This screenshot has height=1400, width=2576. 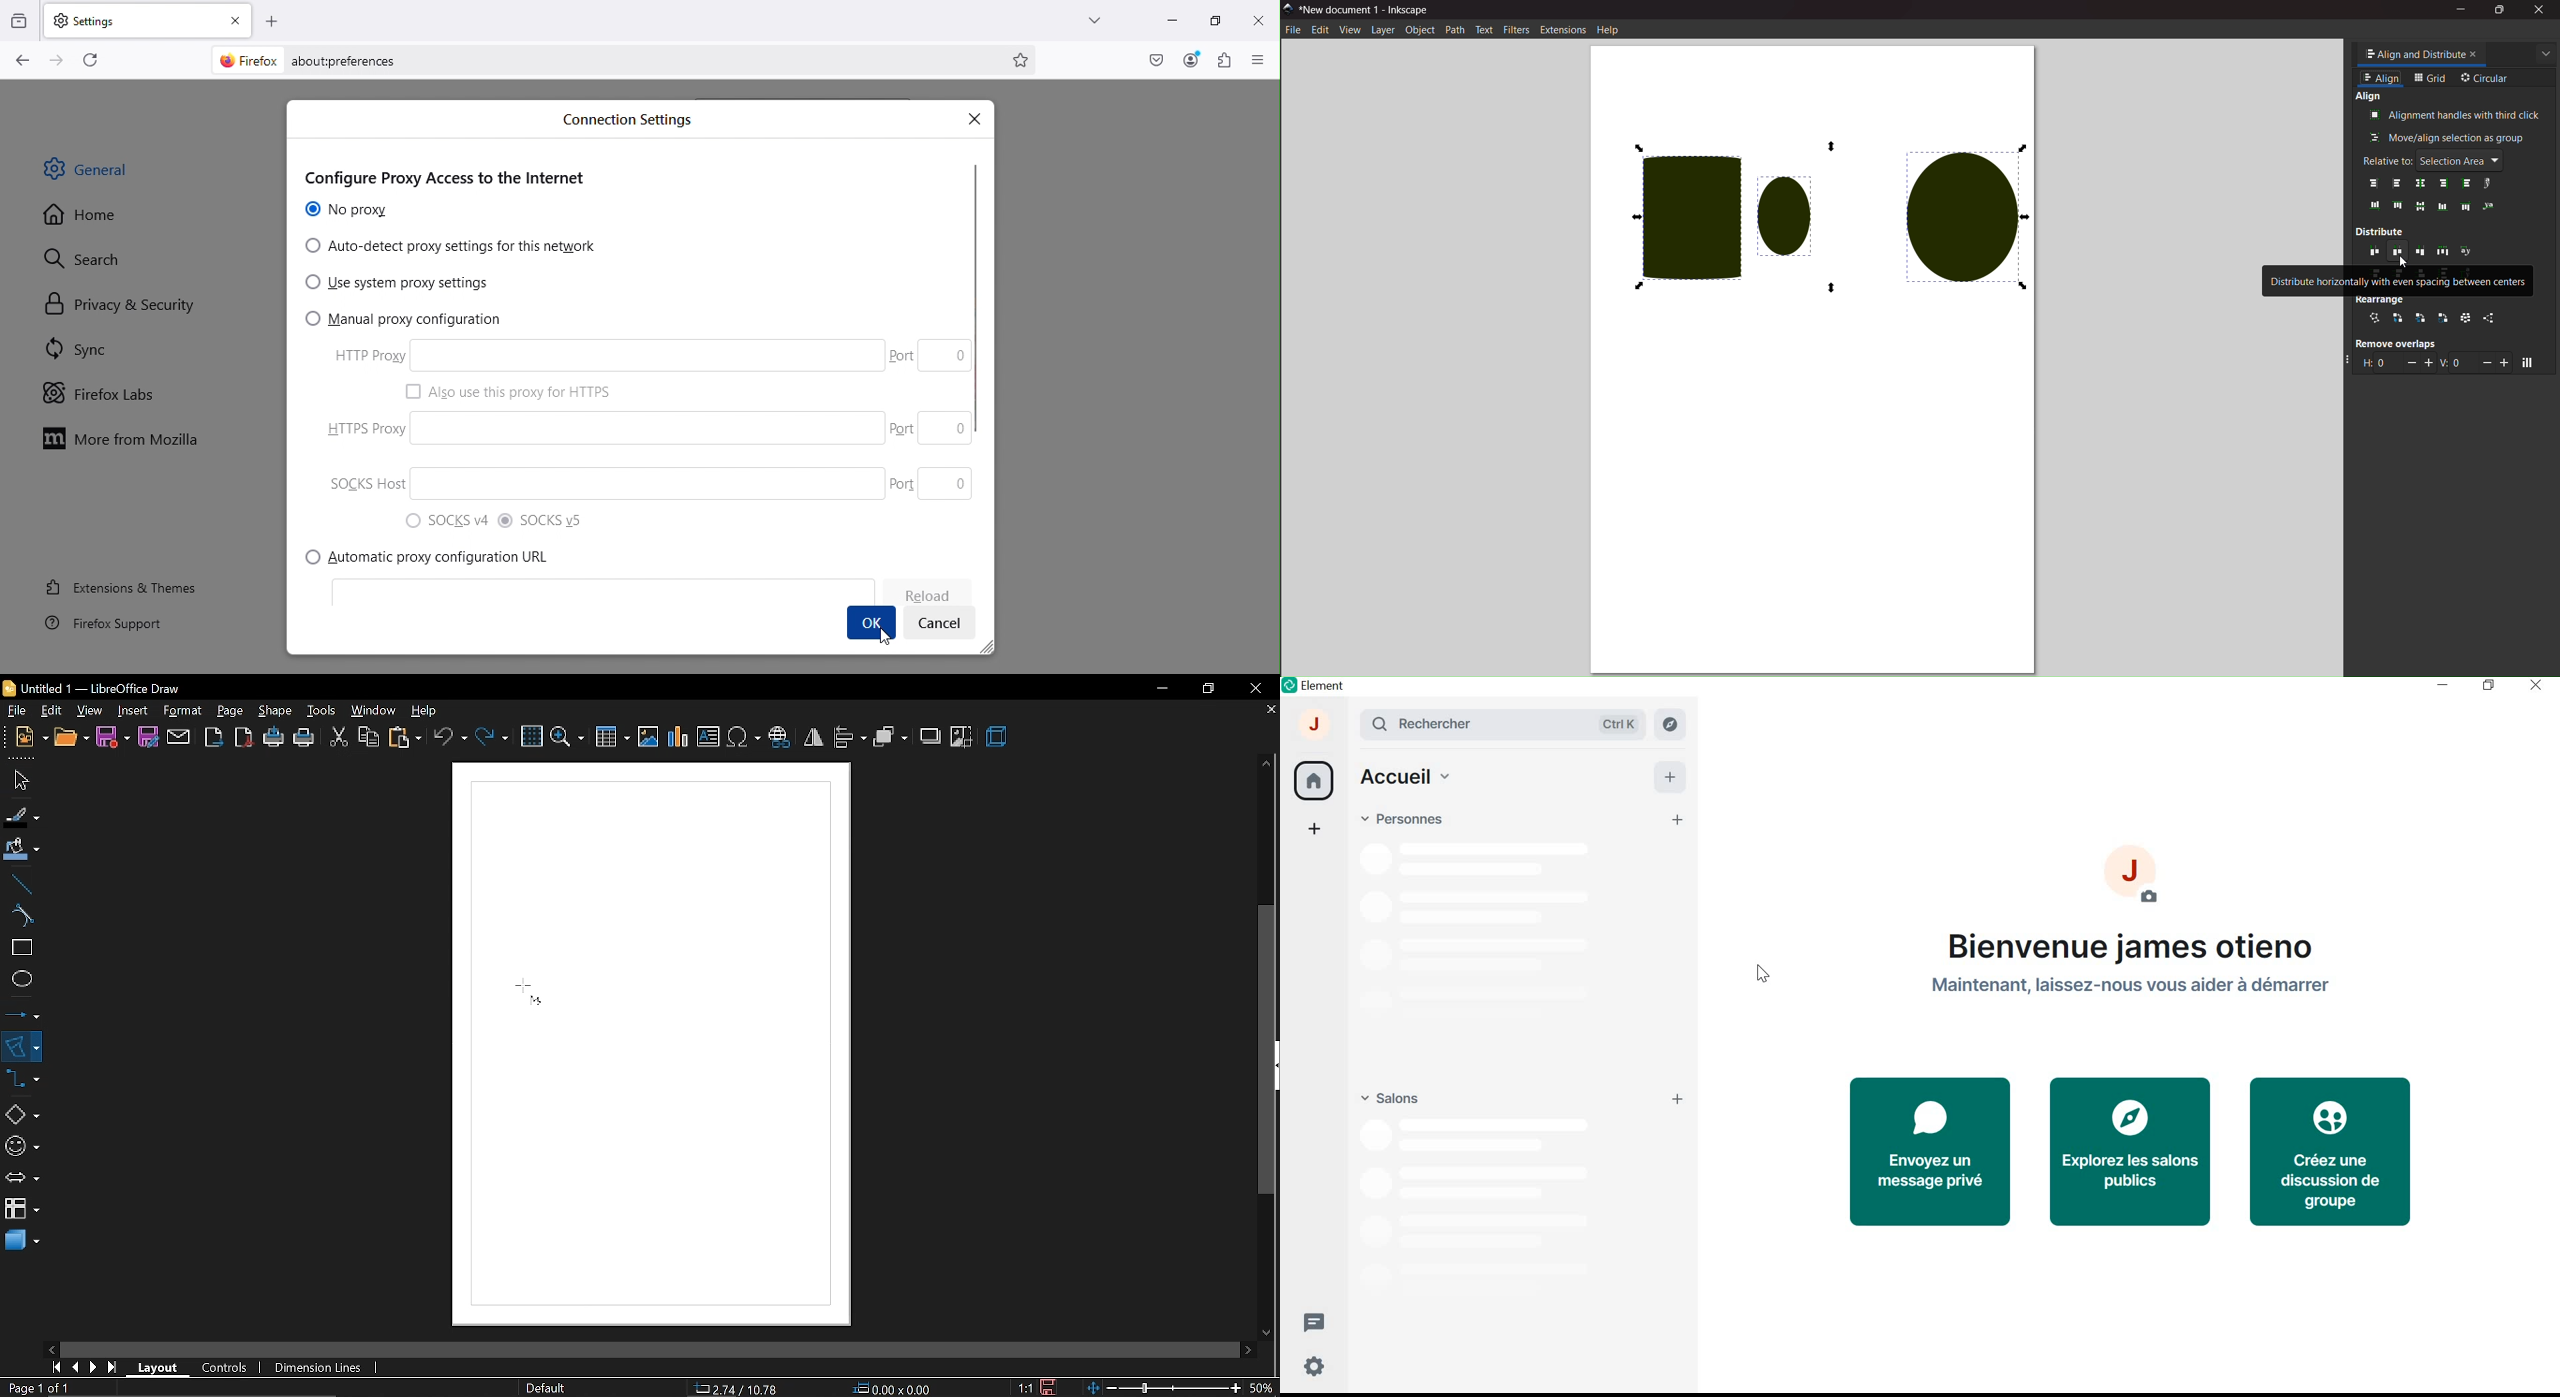 What do you see at coordinates (650, 737) in the screenshot?
I see `insert image` at bounding box center [650, 737].